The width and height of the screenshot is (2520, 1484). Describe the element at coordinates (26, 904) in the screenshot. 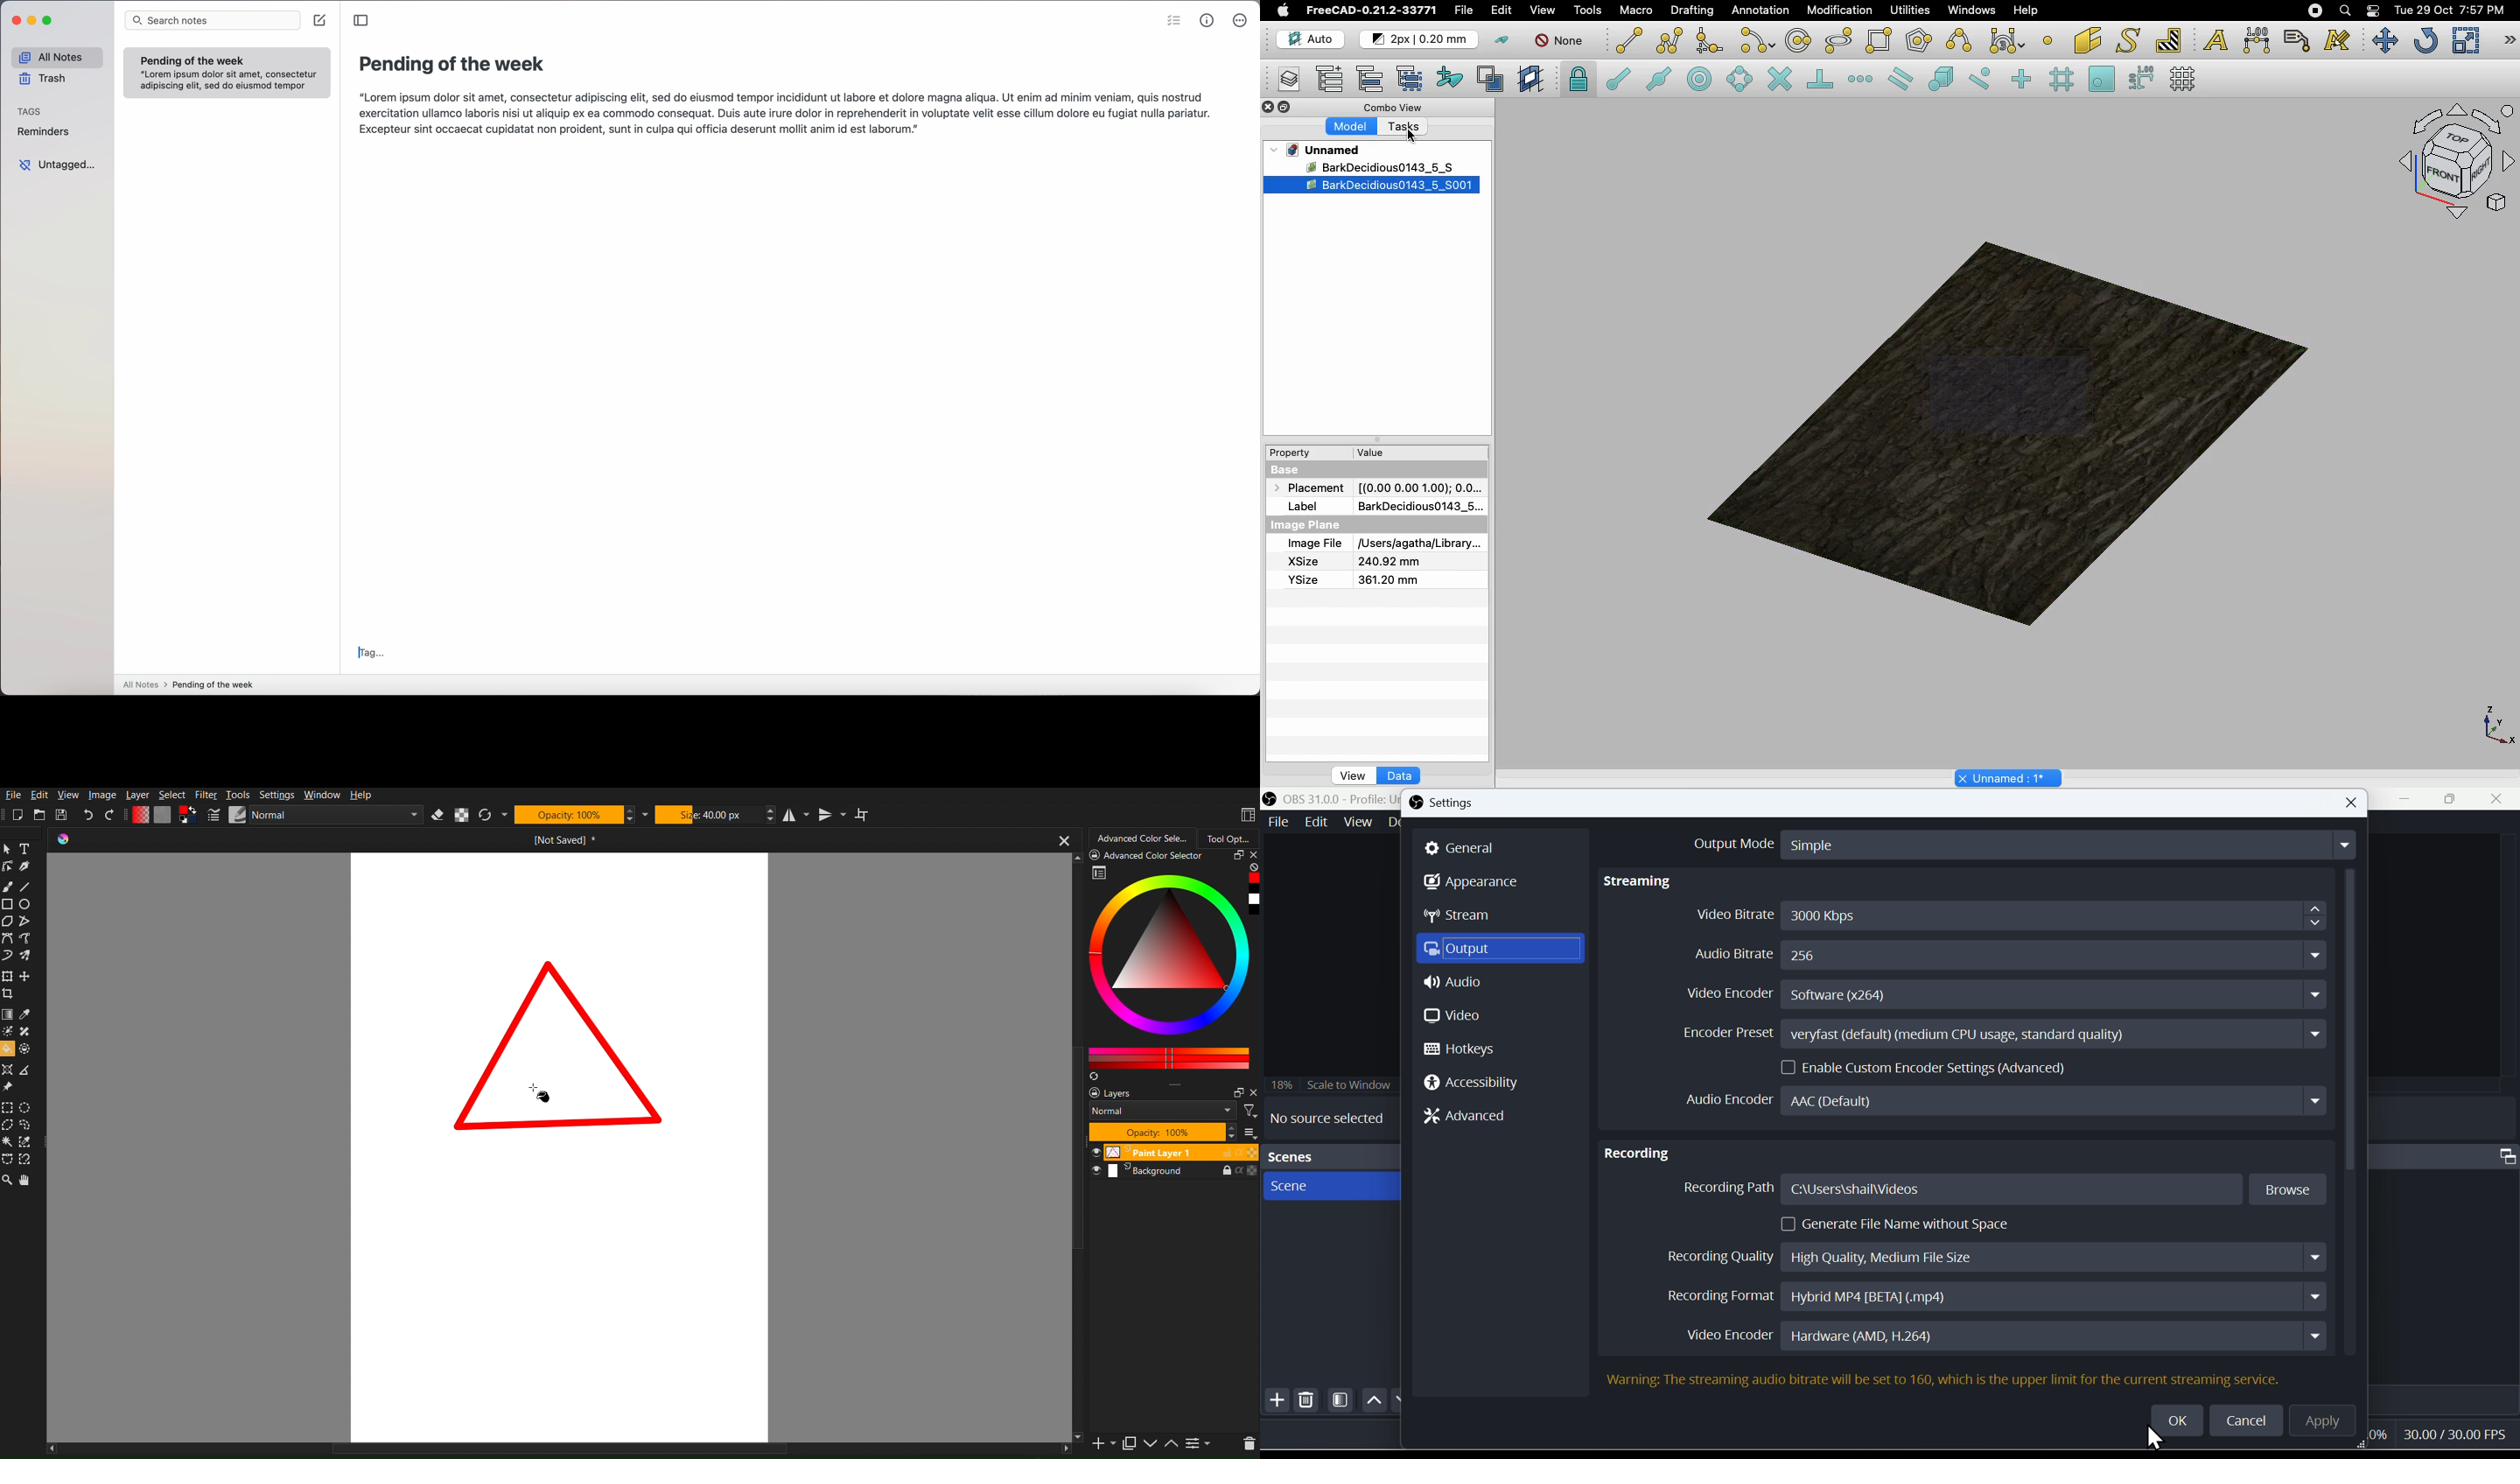

I see `ellipse tool` at that location.